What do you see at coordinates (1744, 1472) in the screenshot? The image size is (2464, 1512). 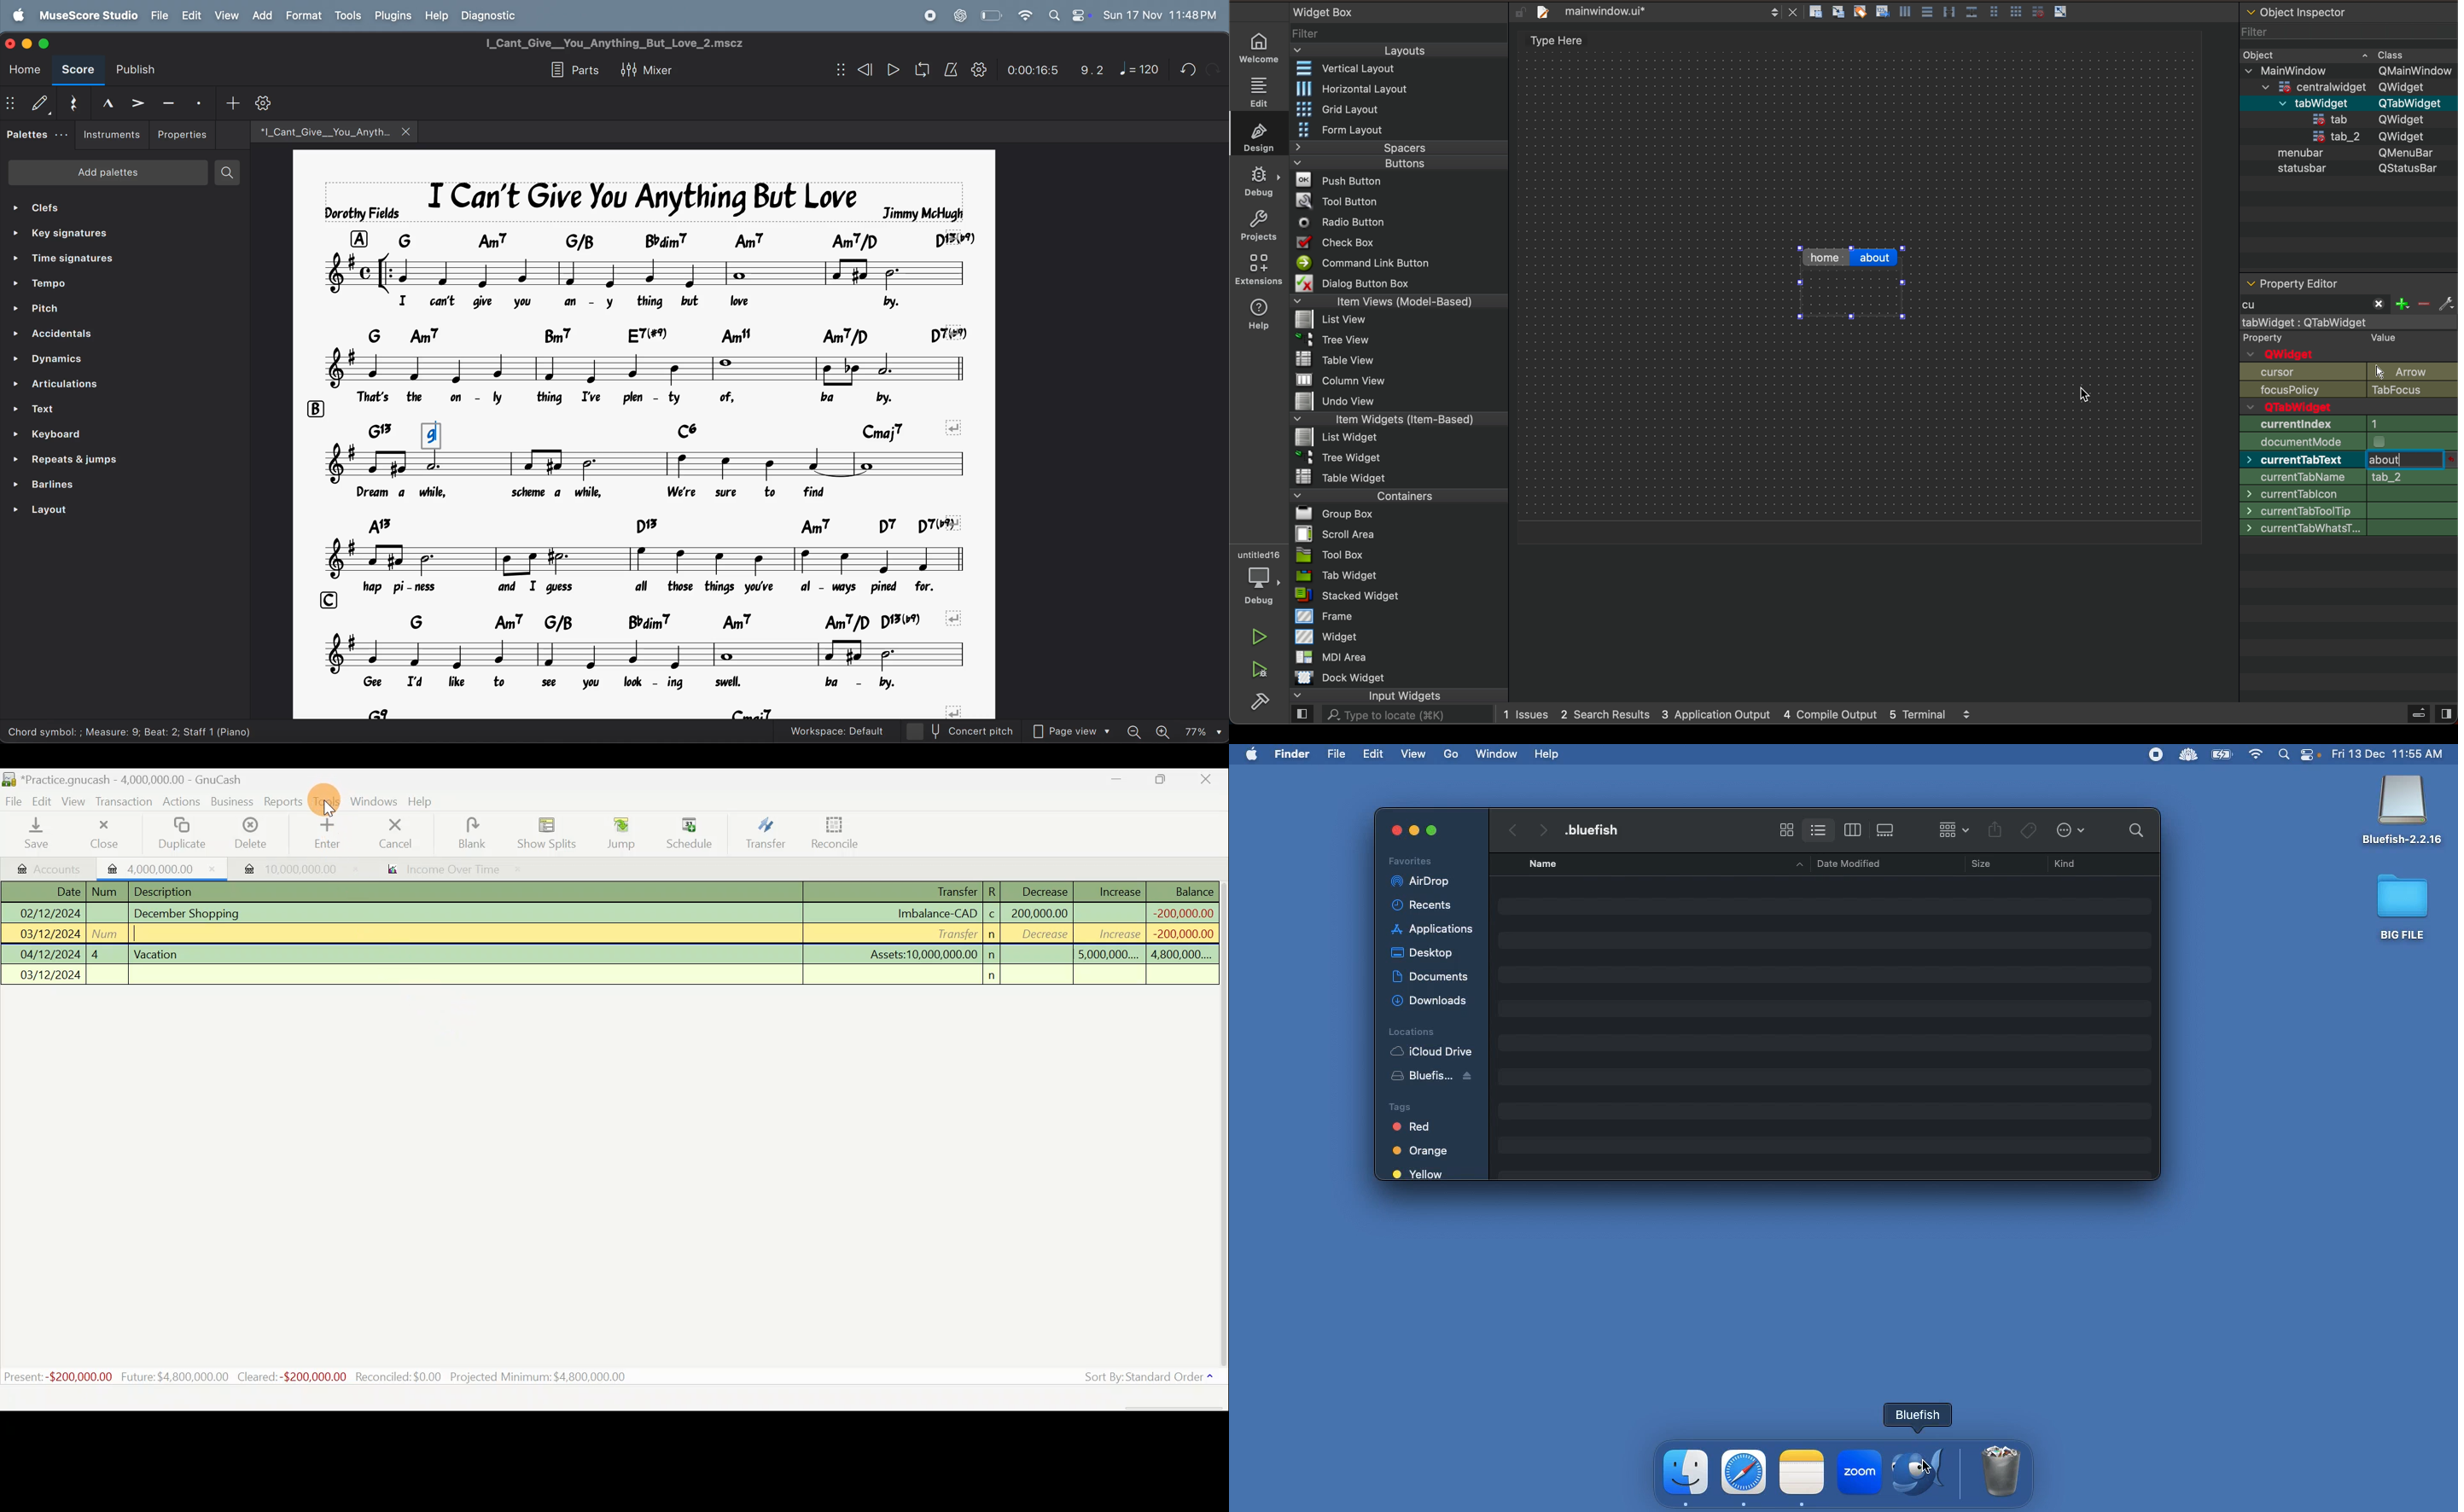 I see `safari` at bounding box center [1744, 1472].